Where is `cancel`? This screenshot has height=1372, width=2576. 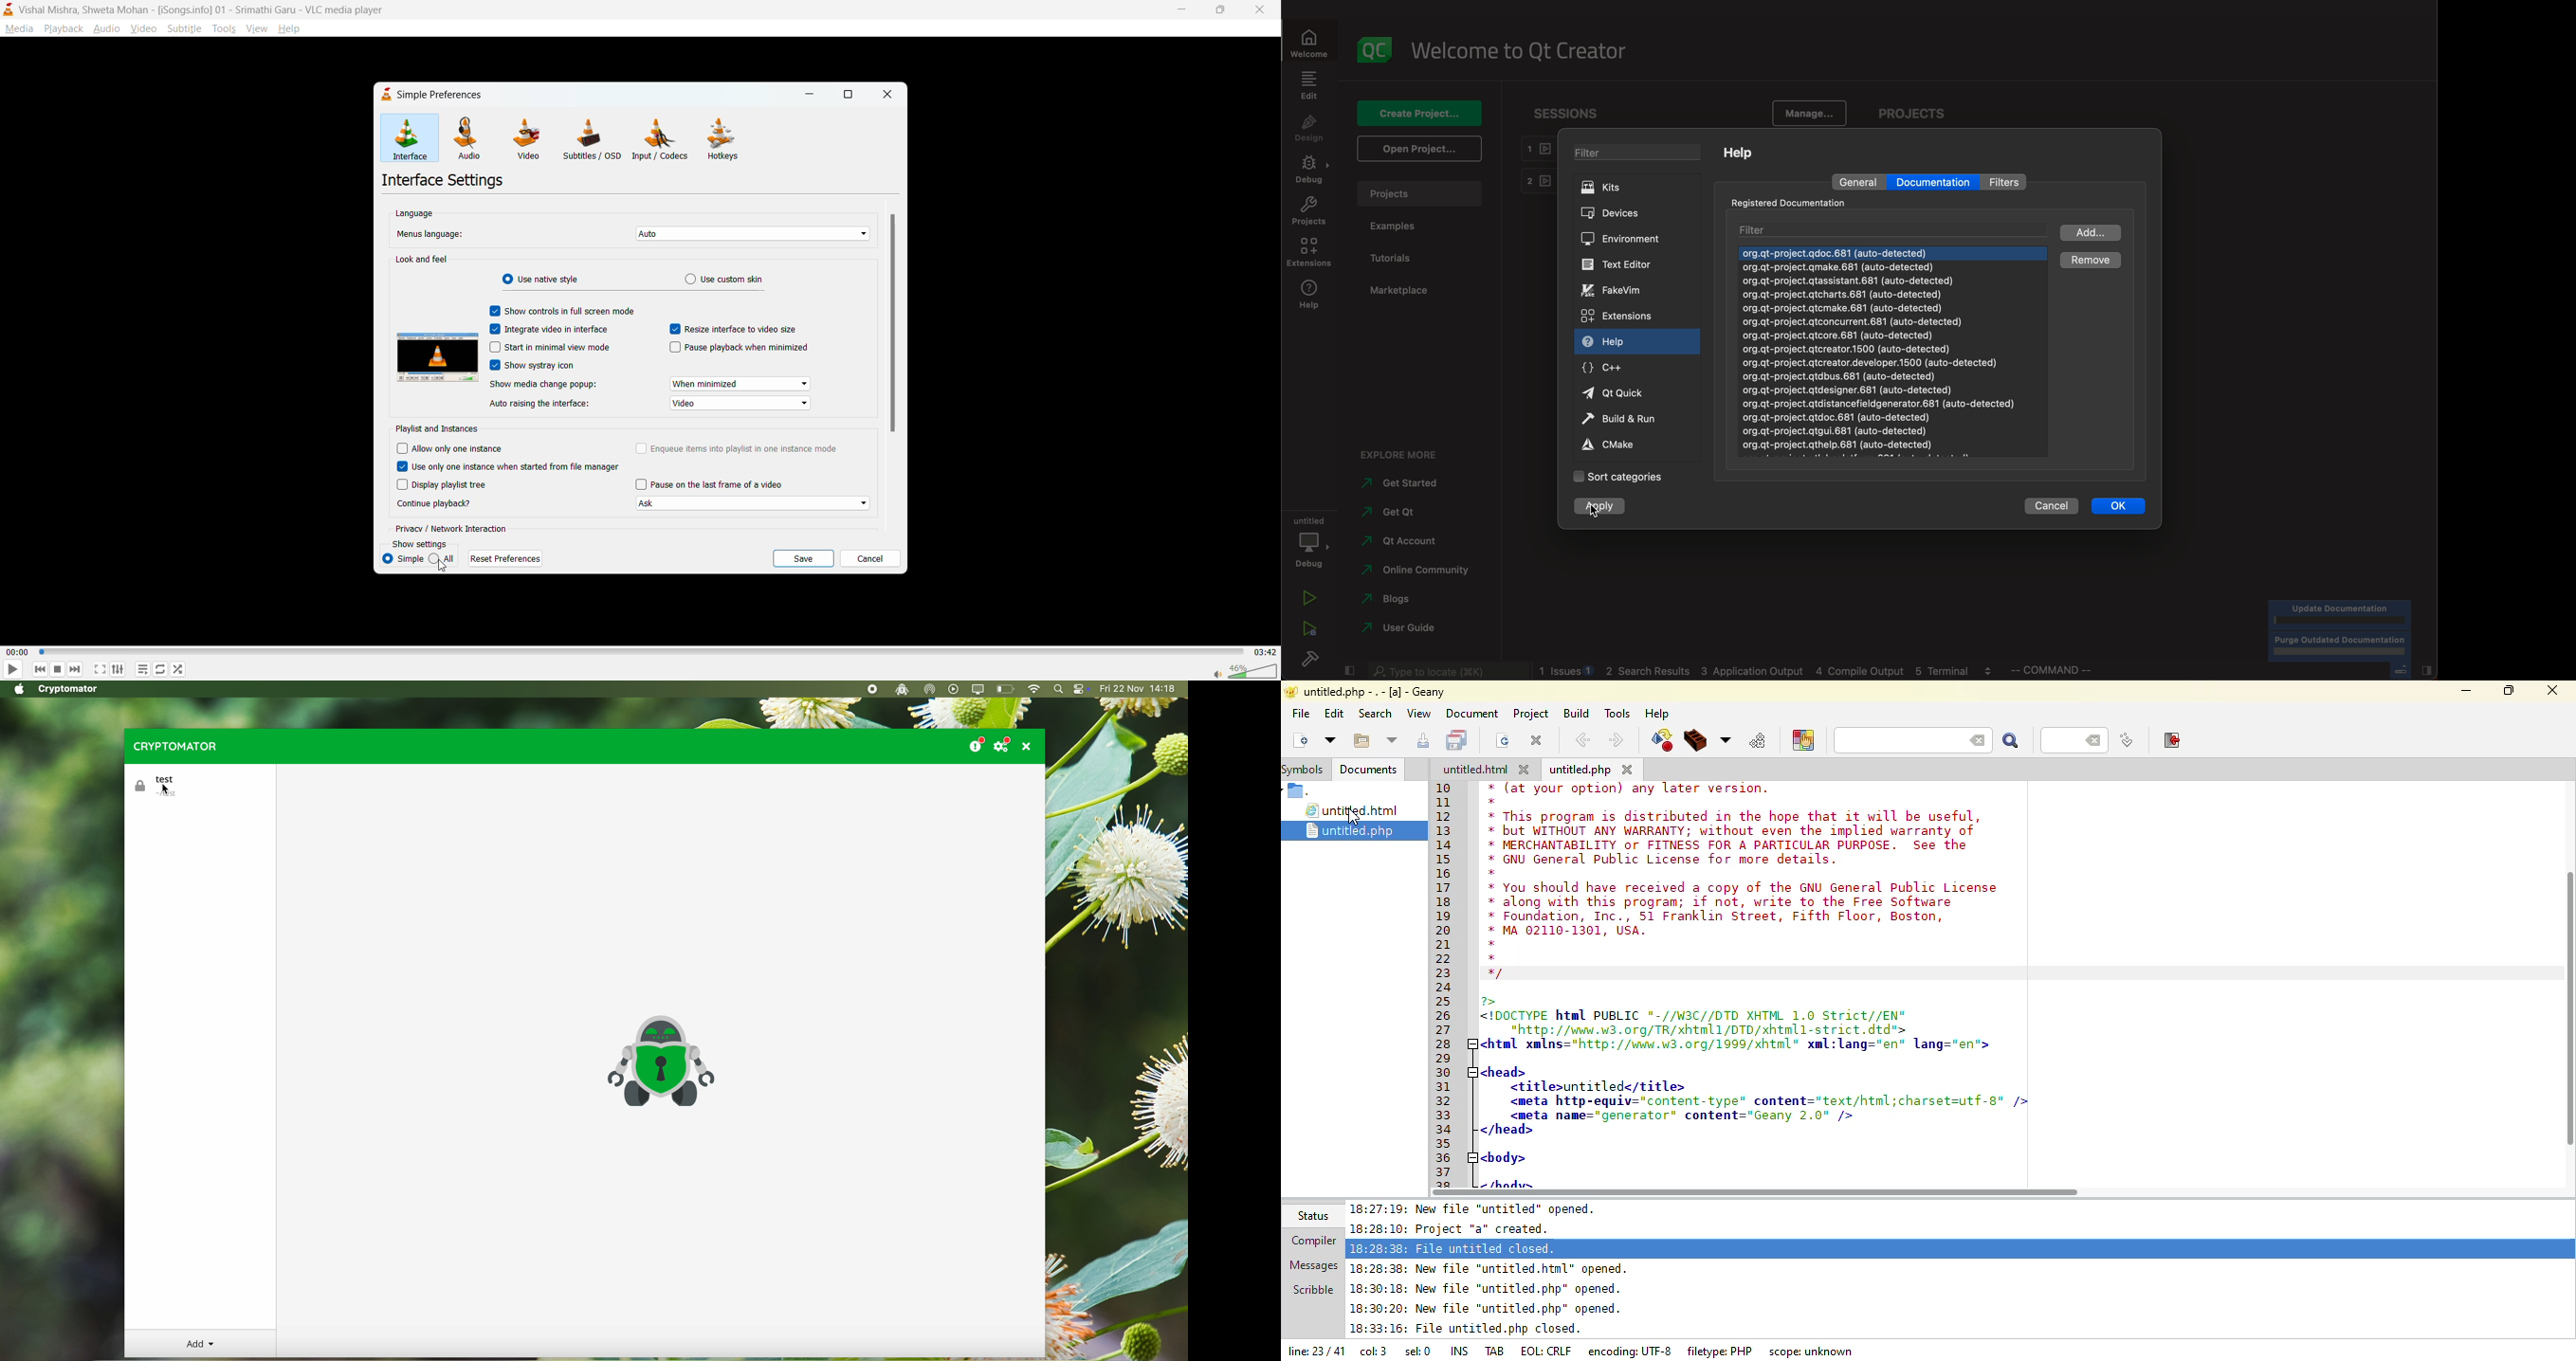
cancel is located at coordinates (2040, 506).